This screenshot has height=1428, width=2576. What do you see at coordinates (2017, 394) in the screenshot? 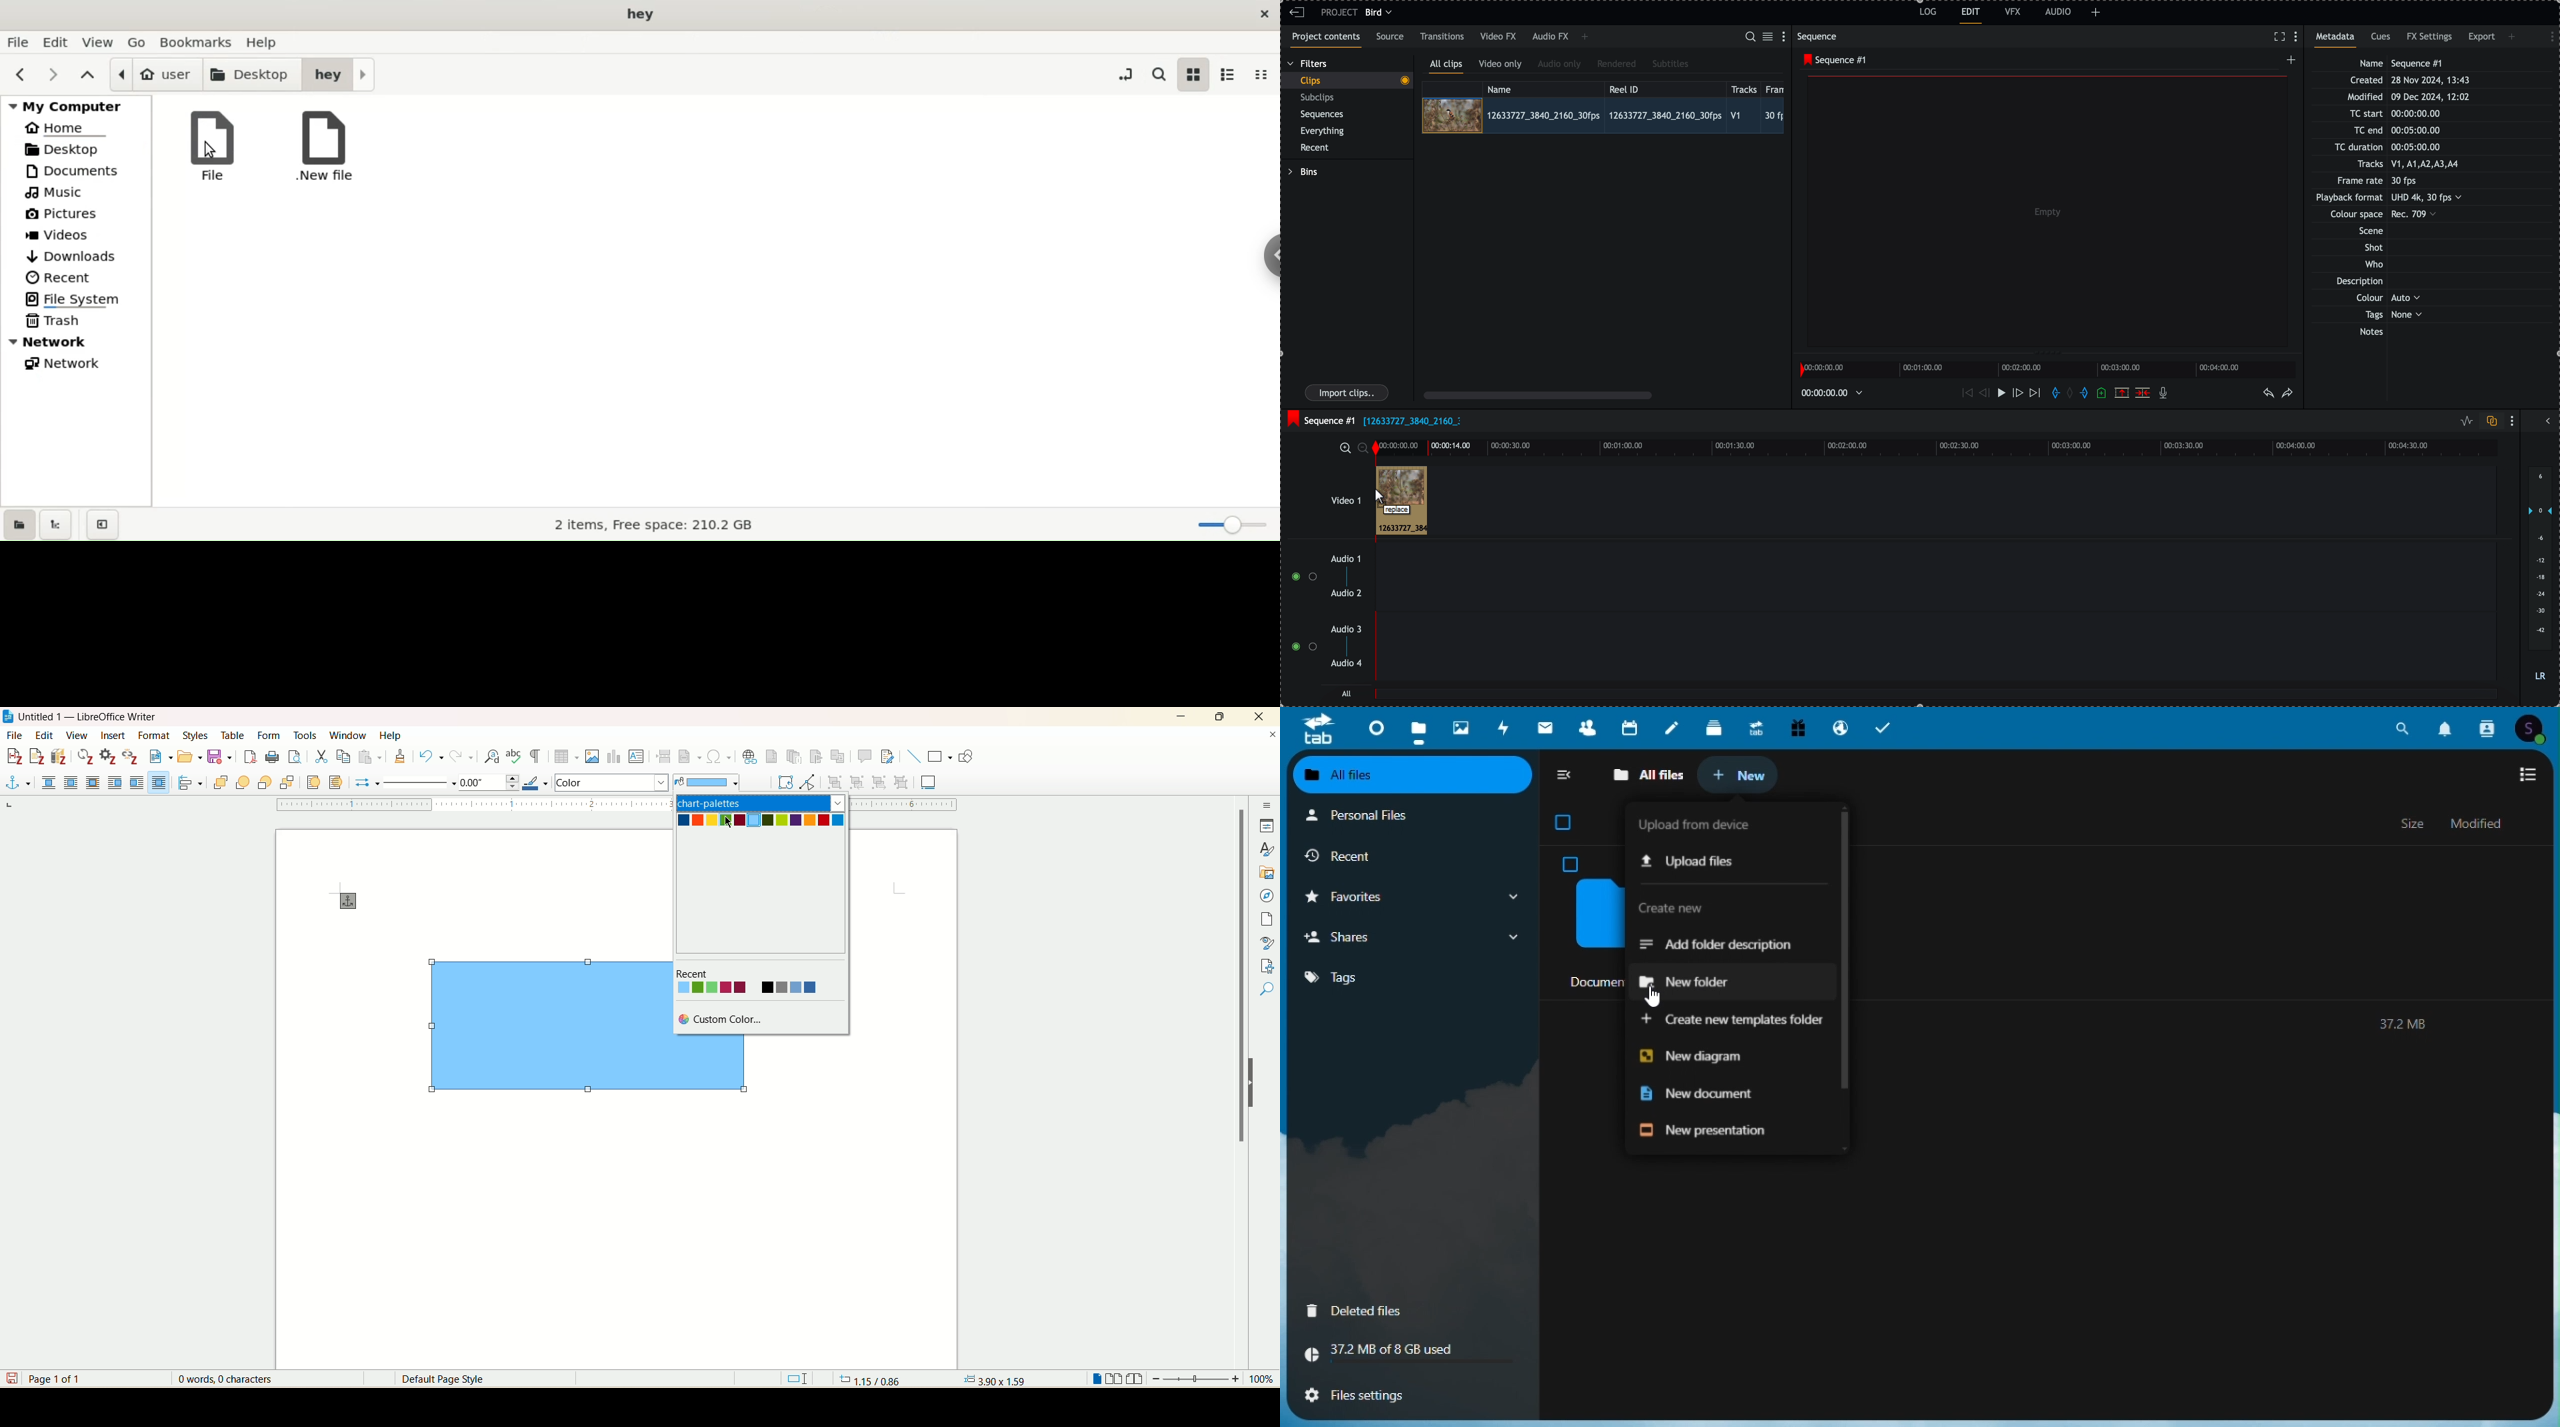
I see `nudge one frame foward` at bounding box center [2017, 394].